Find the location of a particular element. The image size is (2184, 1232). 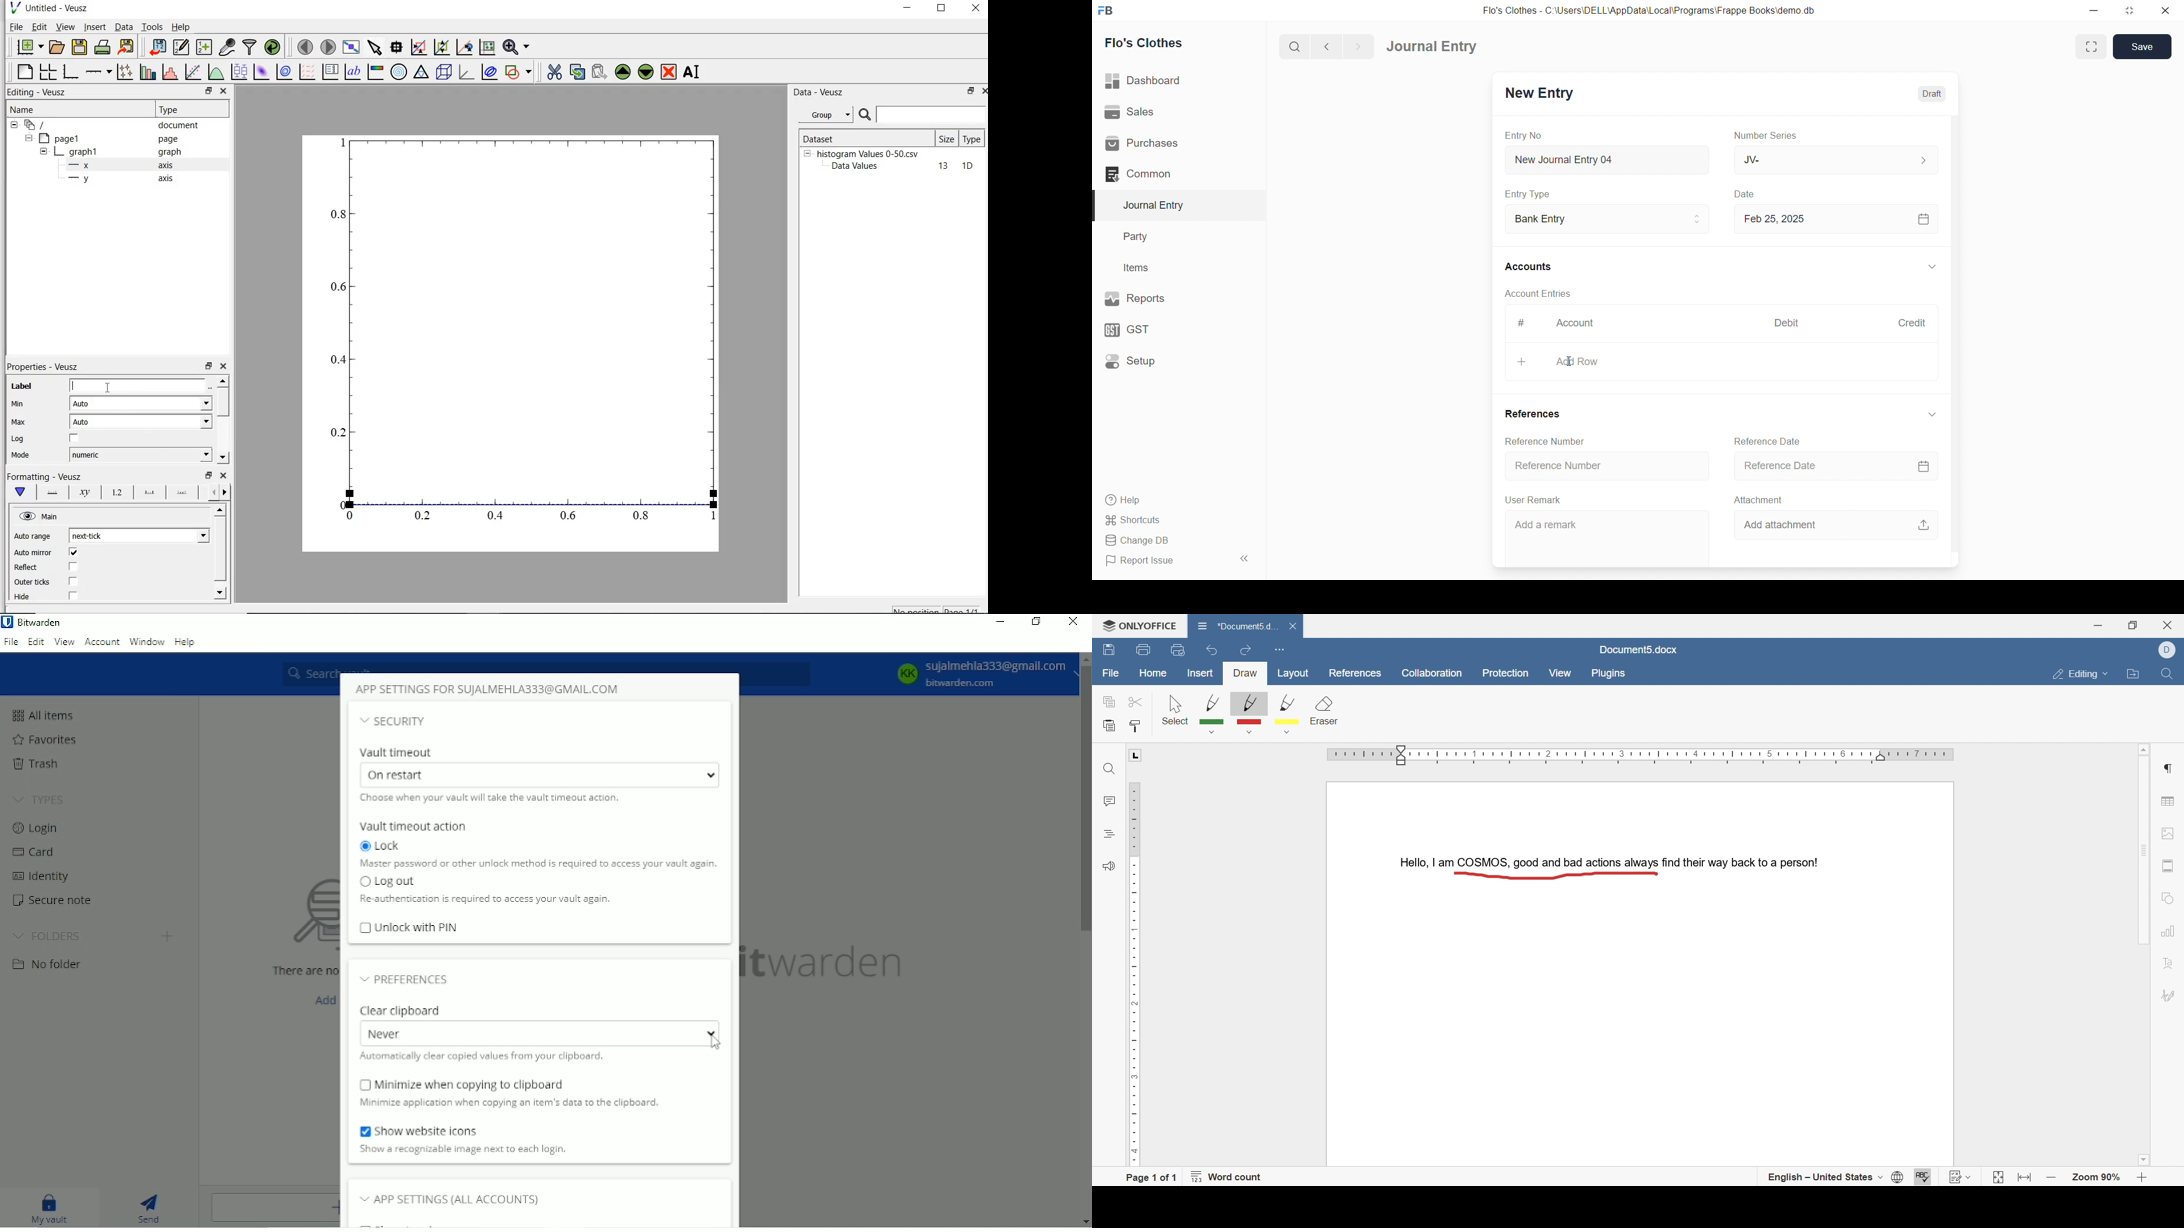

Max is located at coordinates (19, 422).